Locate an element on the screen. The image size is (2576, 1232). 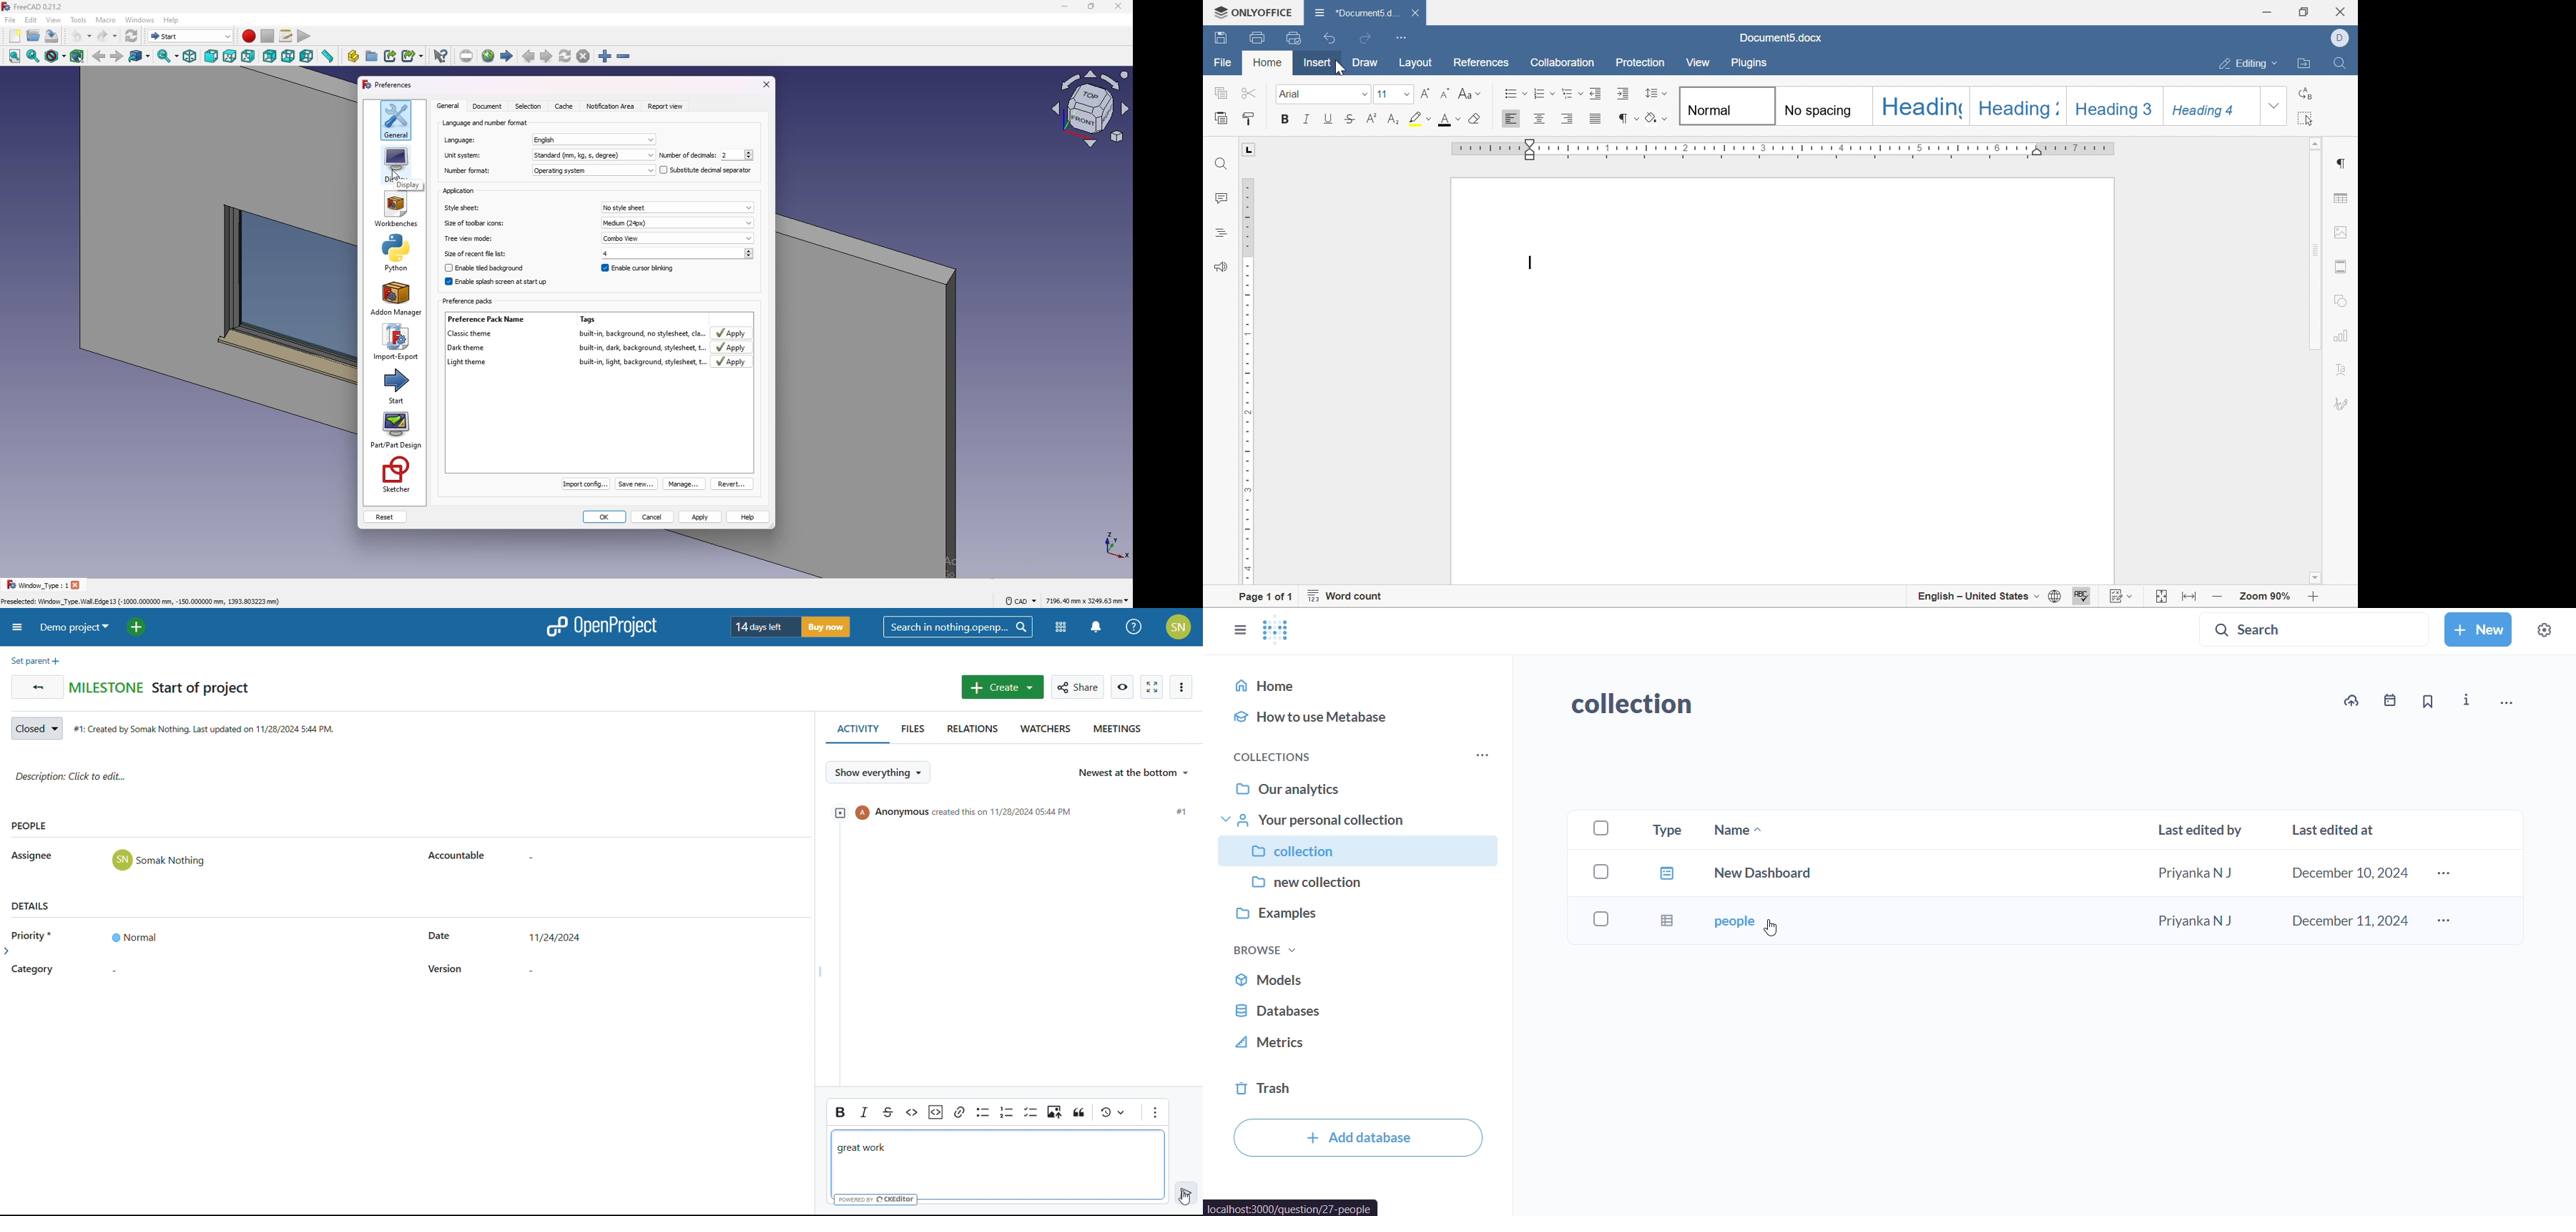
to do list is located at coordinates (1031, 1112).